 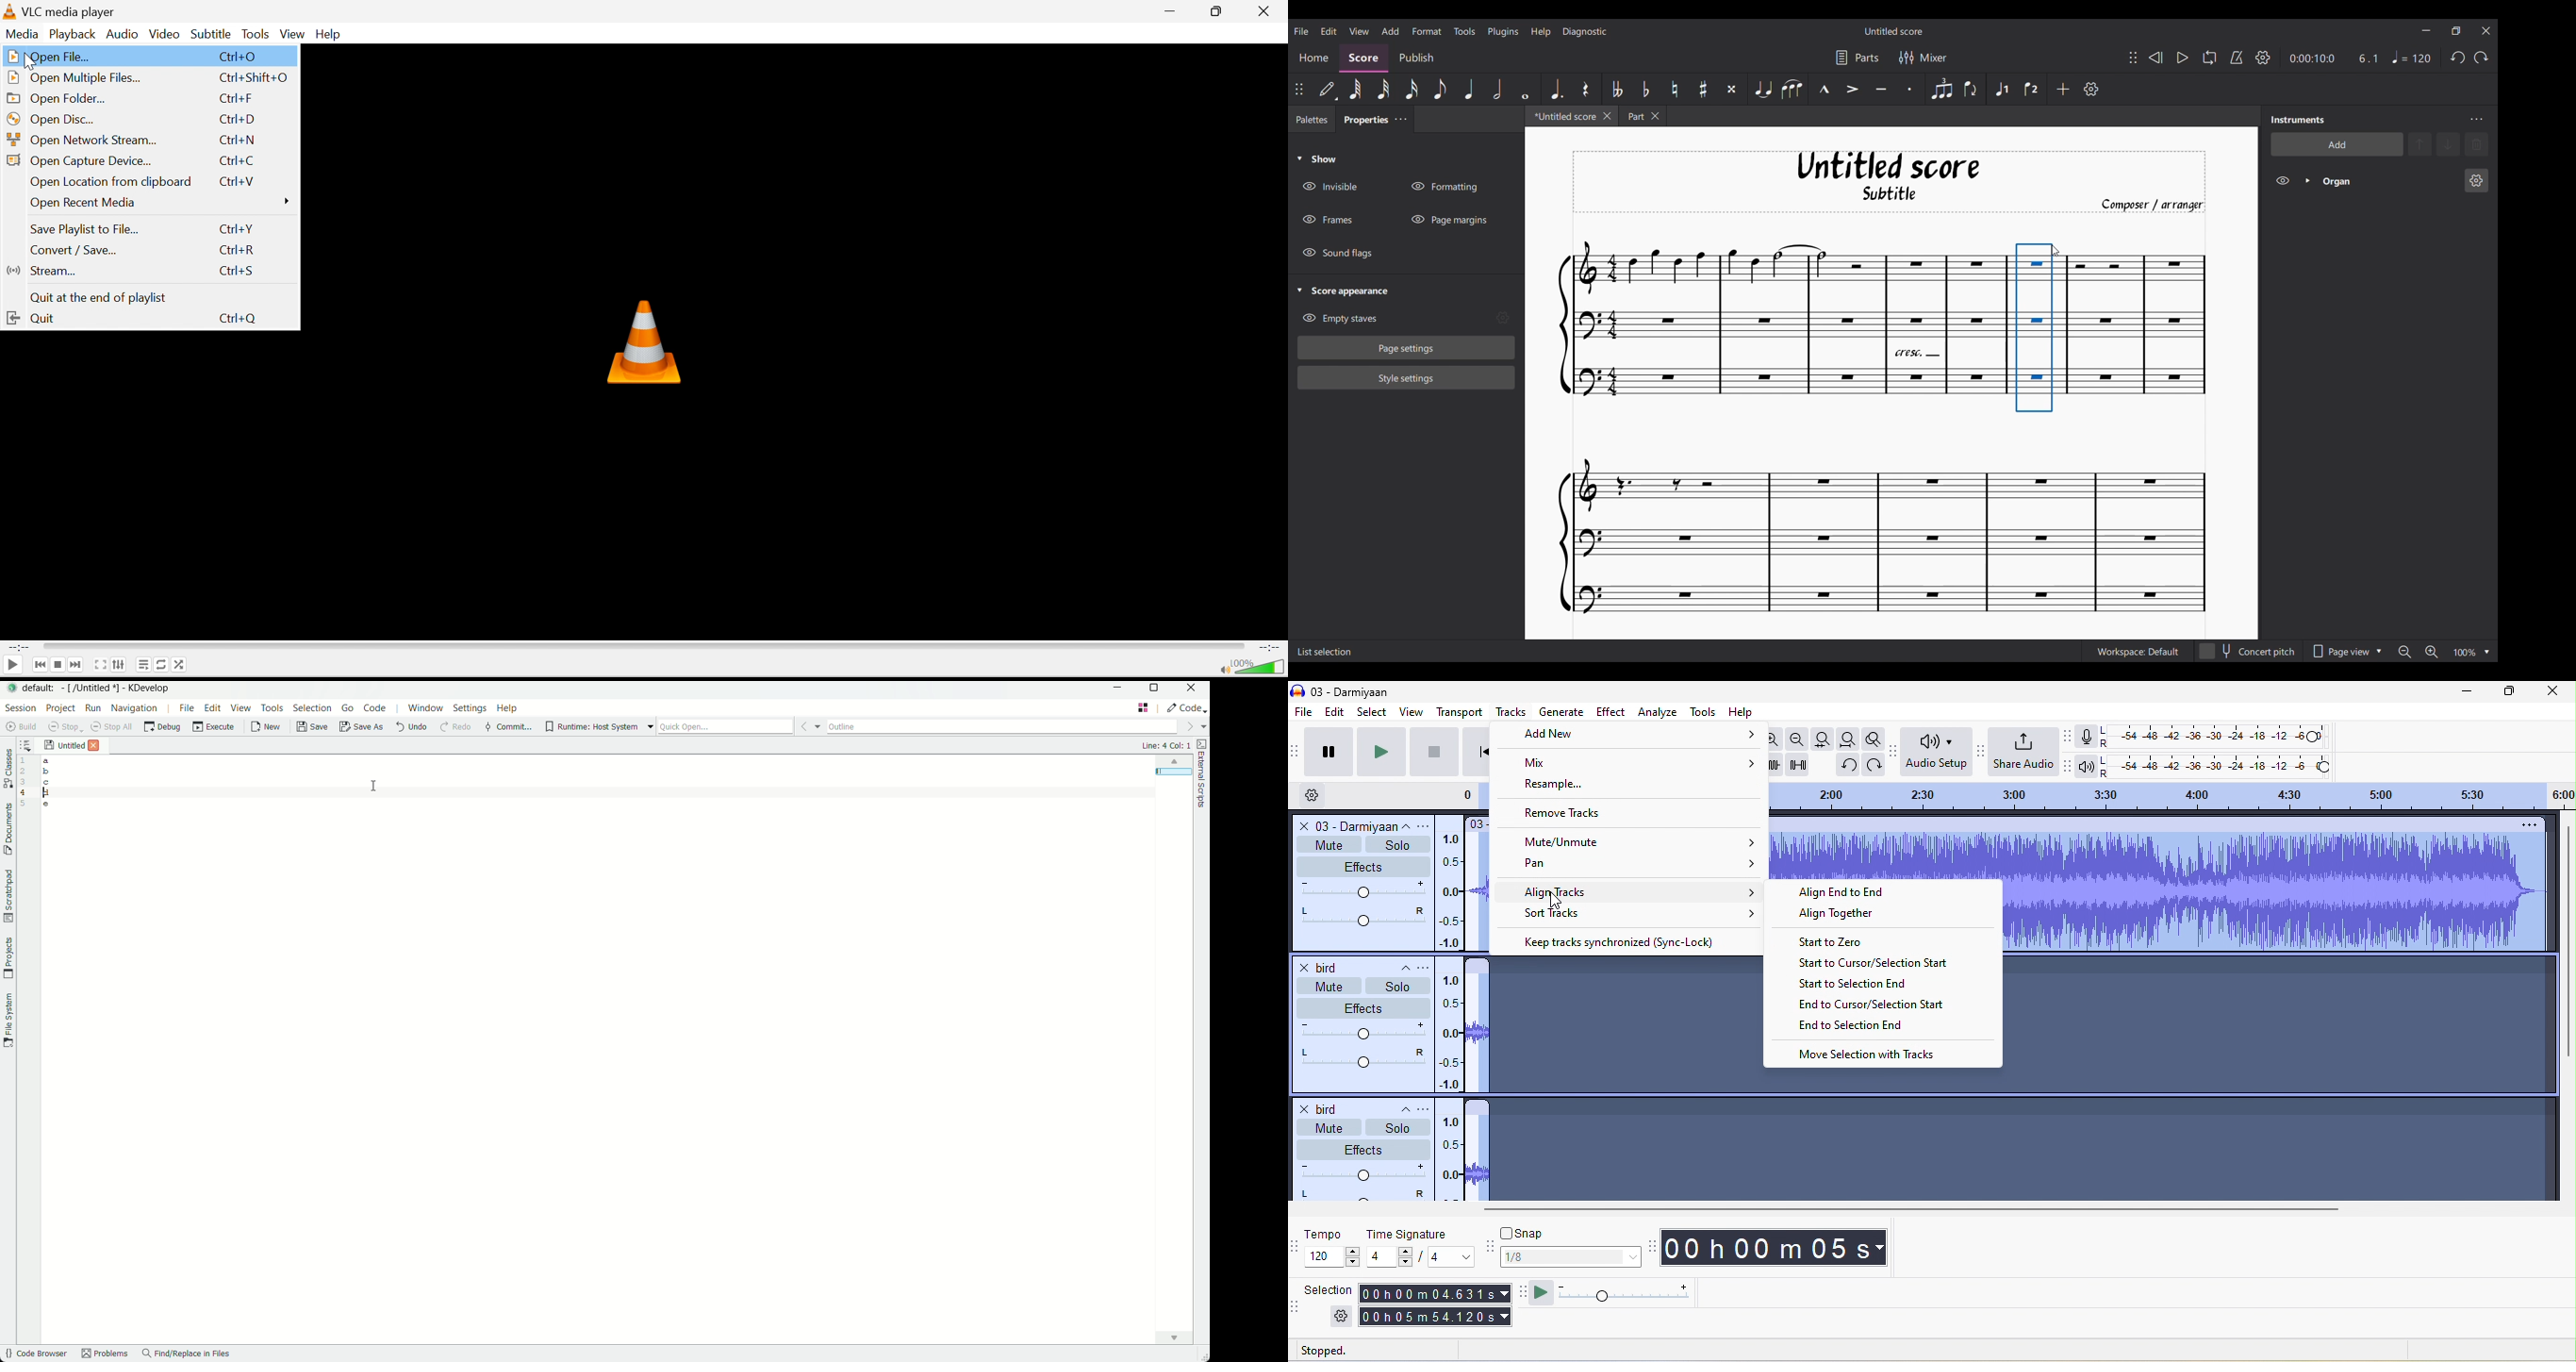 What do you see at coordinates (1339, 713) in the screenshot?
I see `edit` at bounding box center [1339, 713].